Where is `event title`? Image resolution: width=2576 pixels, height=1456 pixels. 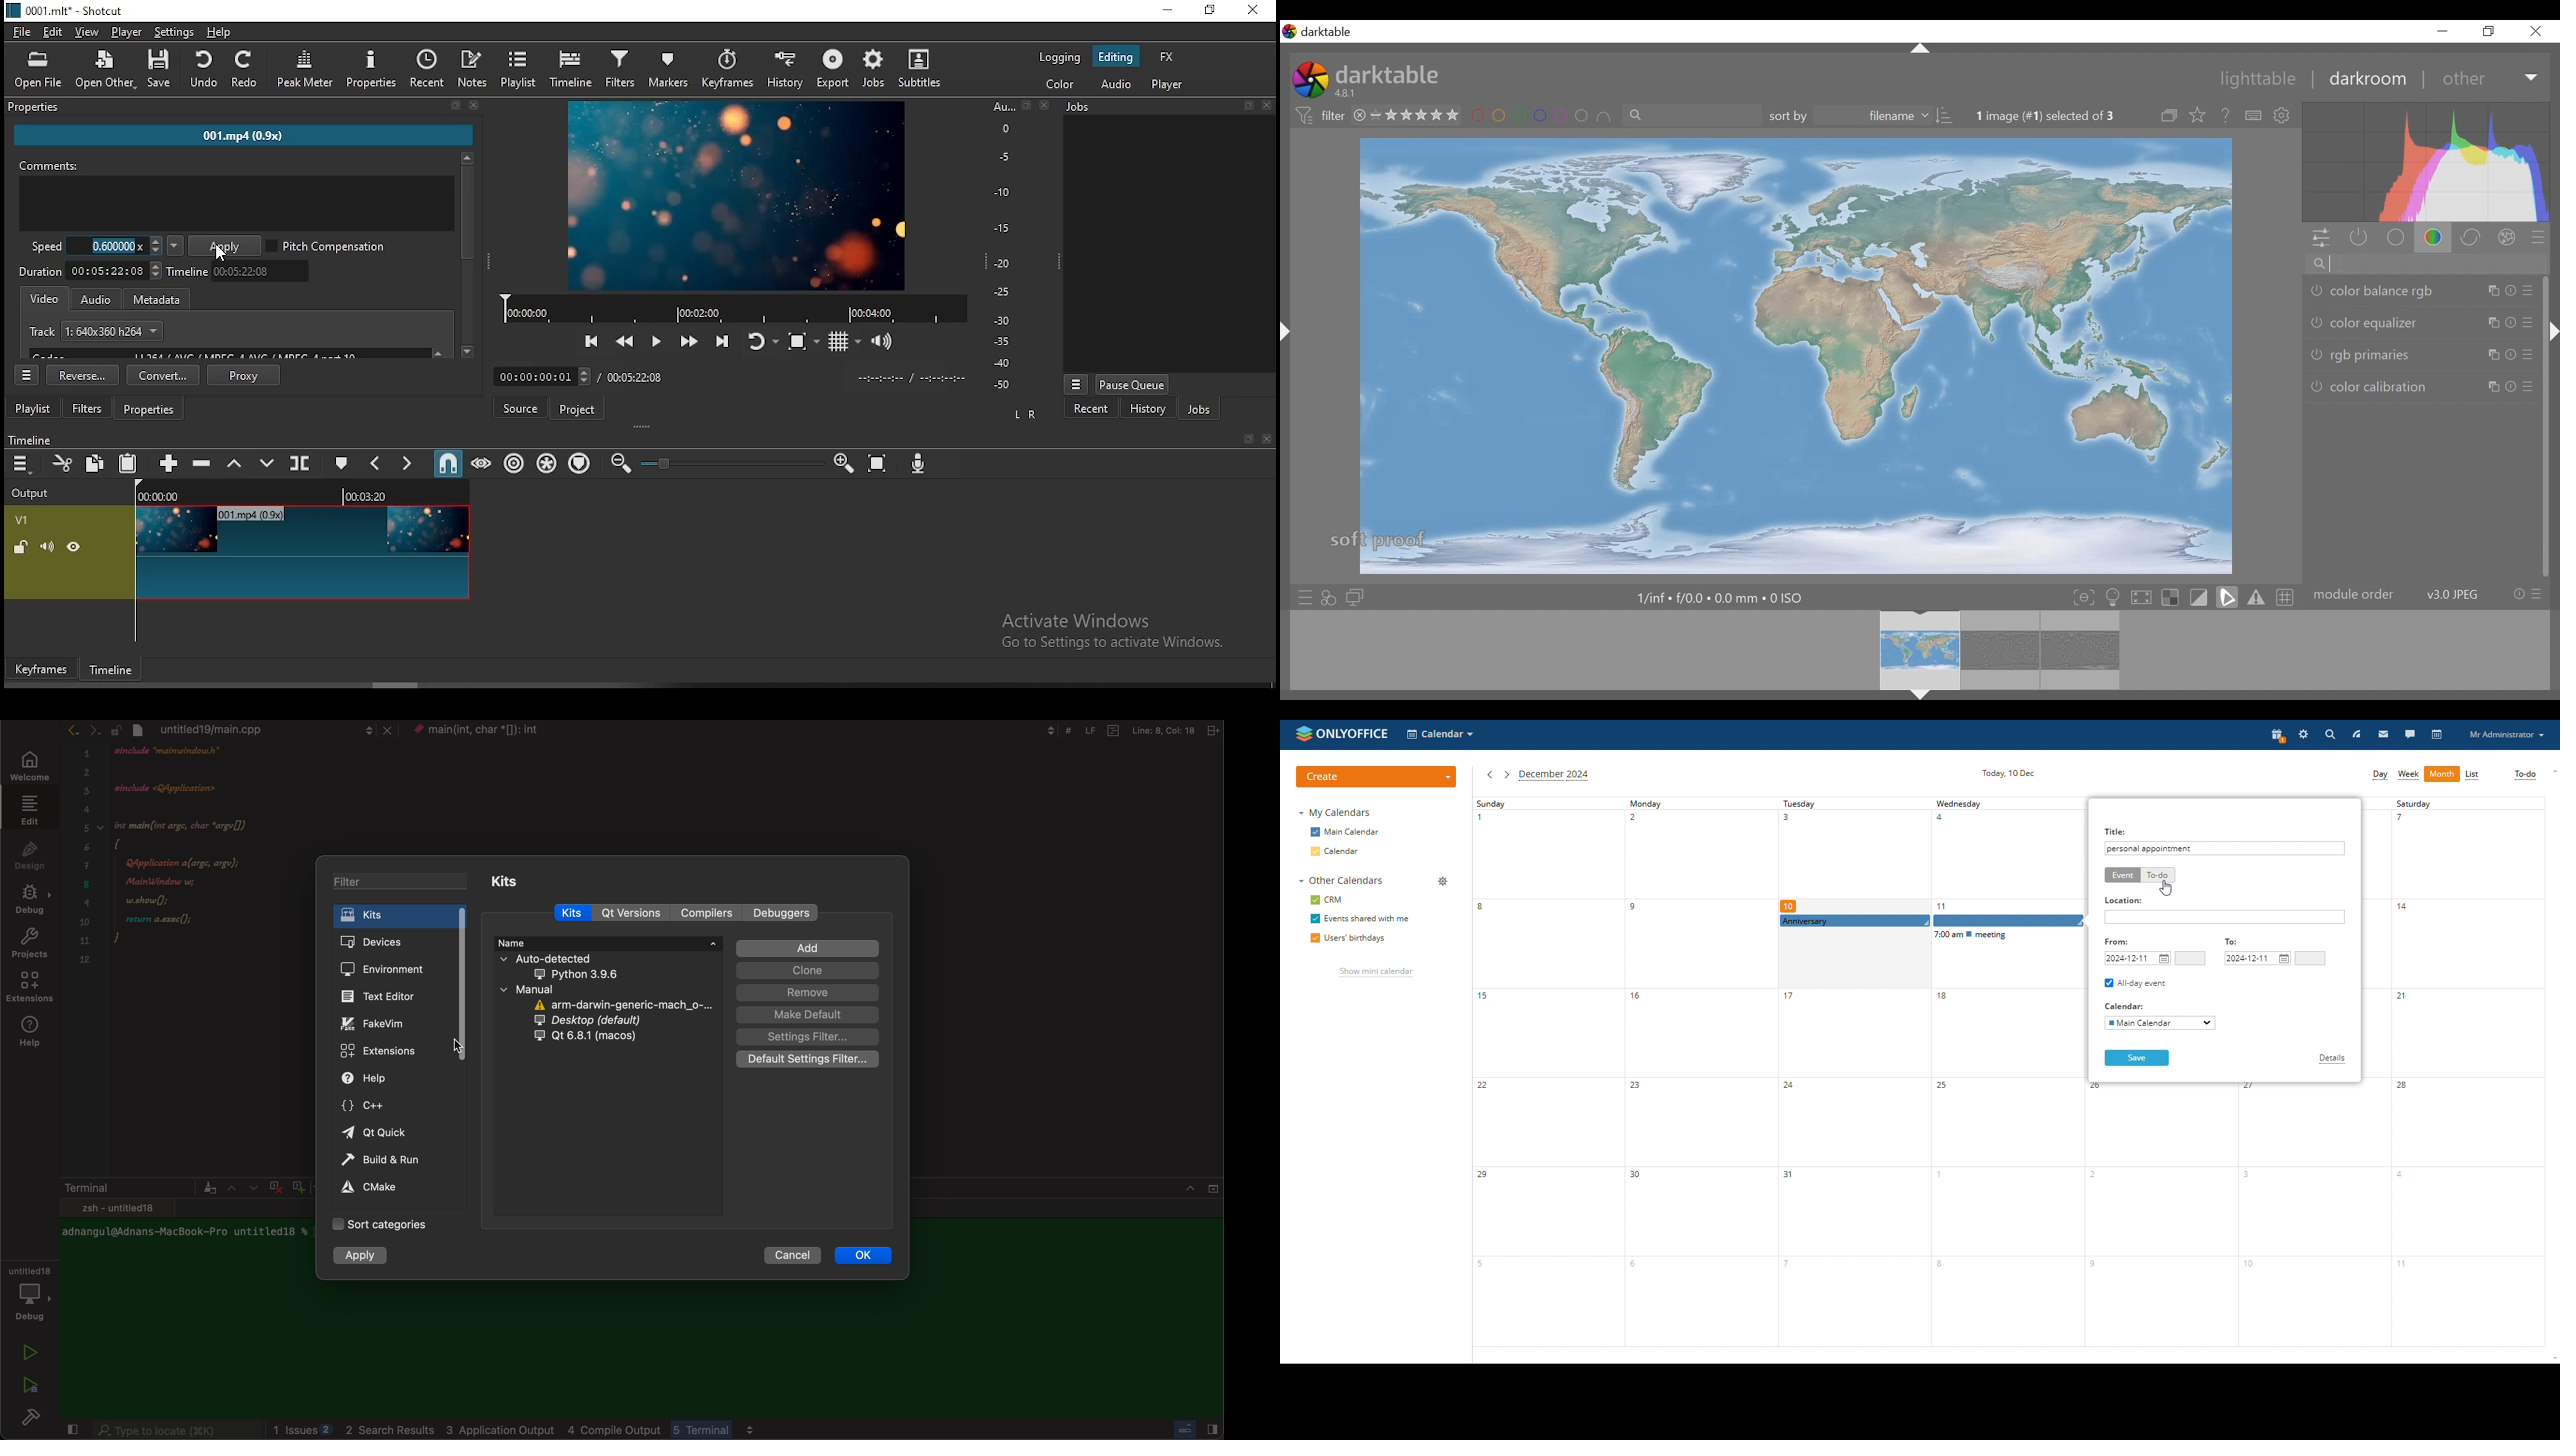 event title is located at coordinates (2151, 848).